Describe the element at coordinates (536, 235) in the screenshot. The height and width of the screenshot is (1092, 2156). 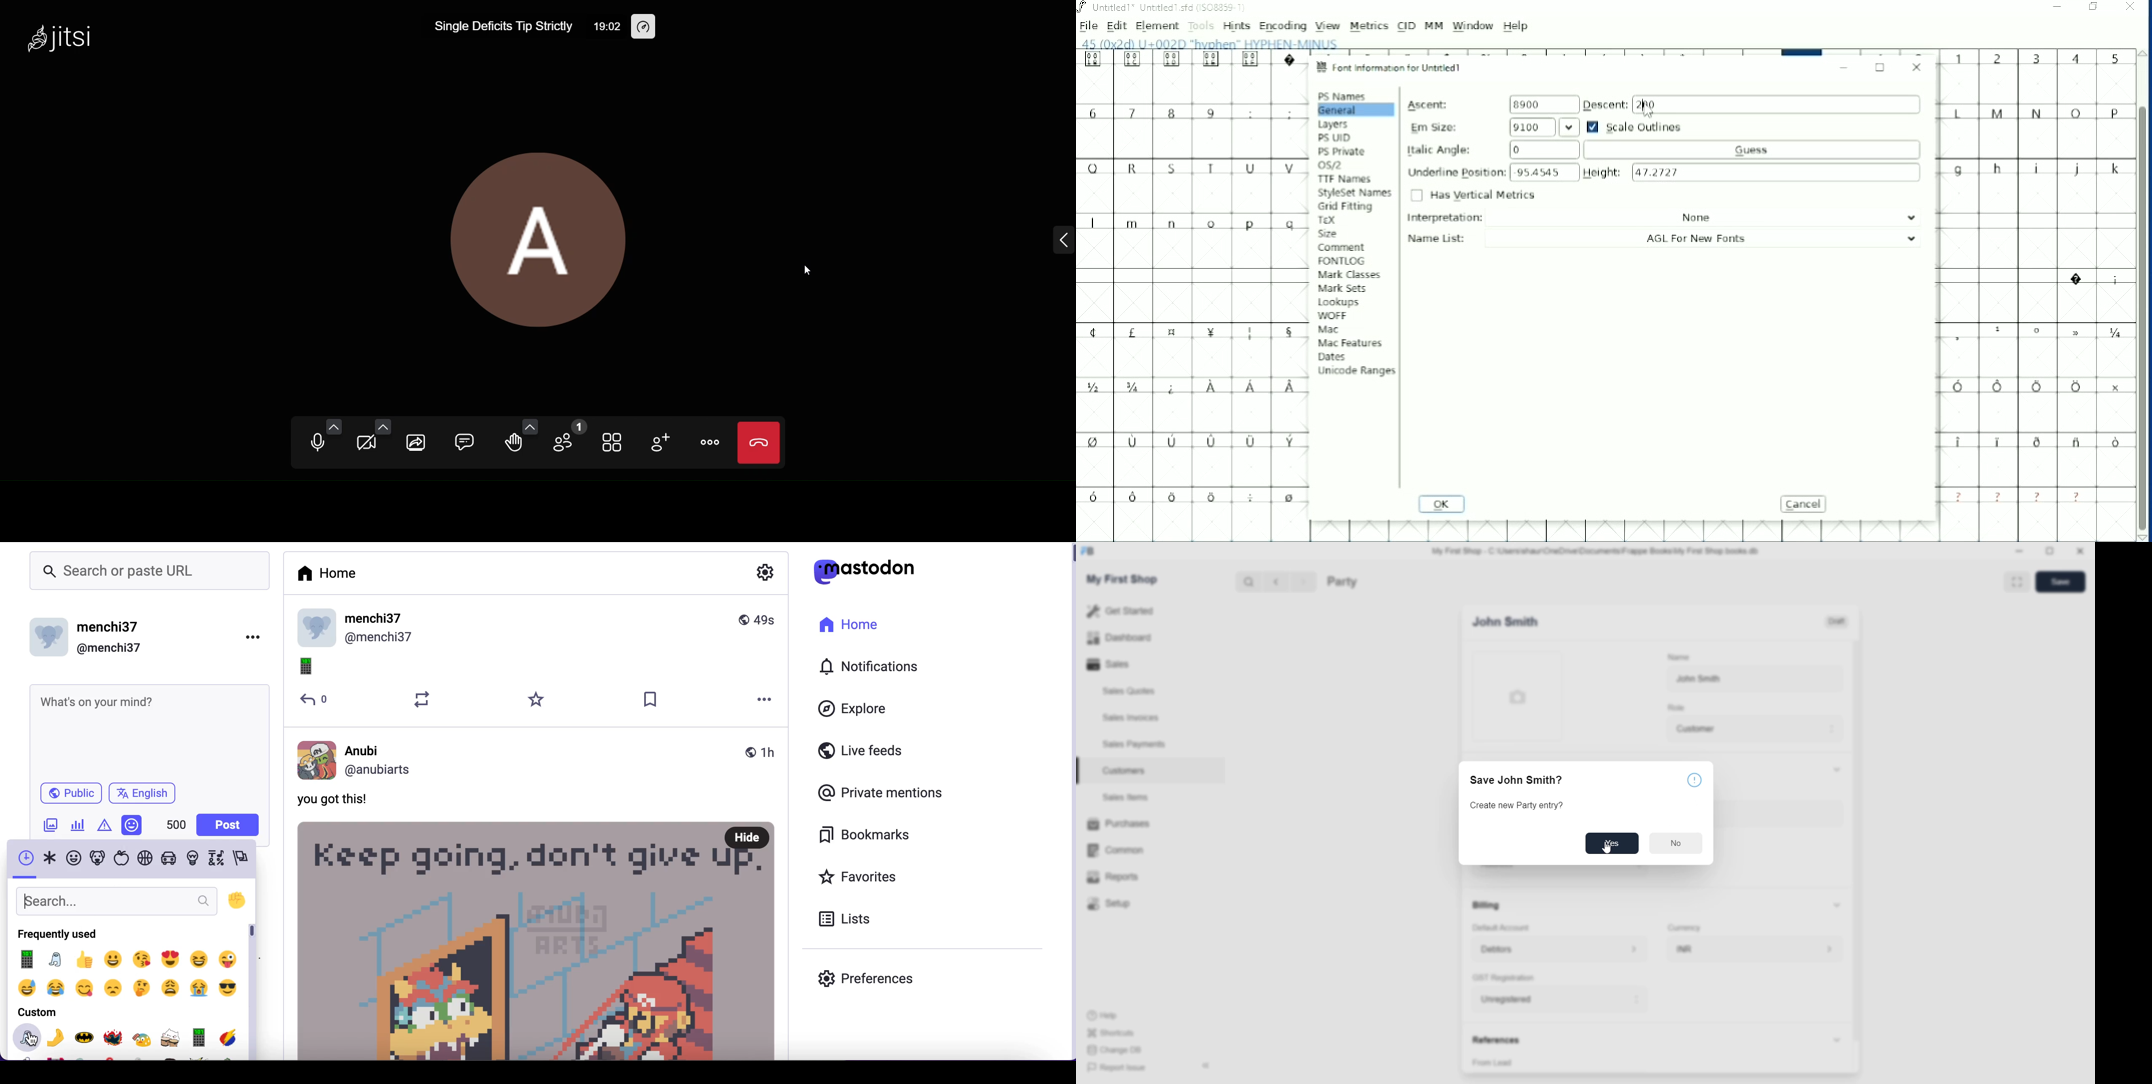
I see `display picture` at that location.